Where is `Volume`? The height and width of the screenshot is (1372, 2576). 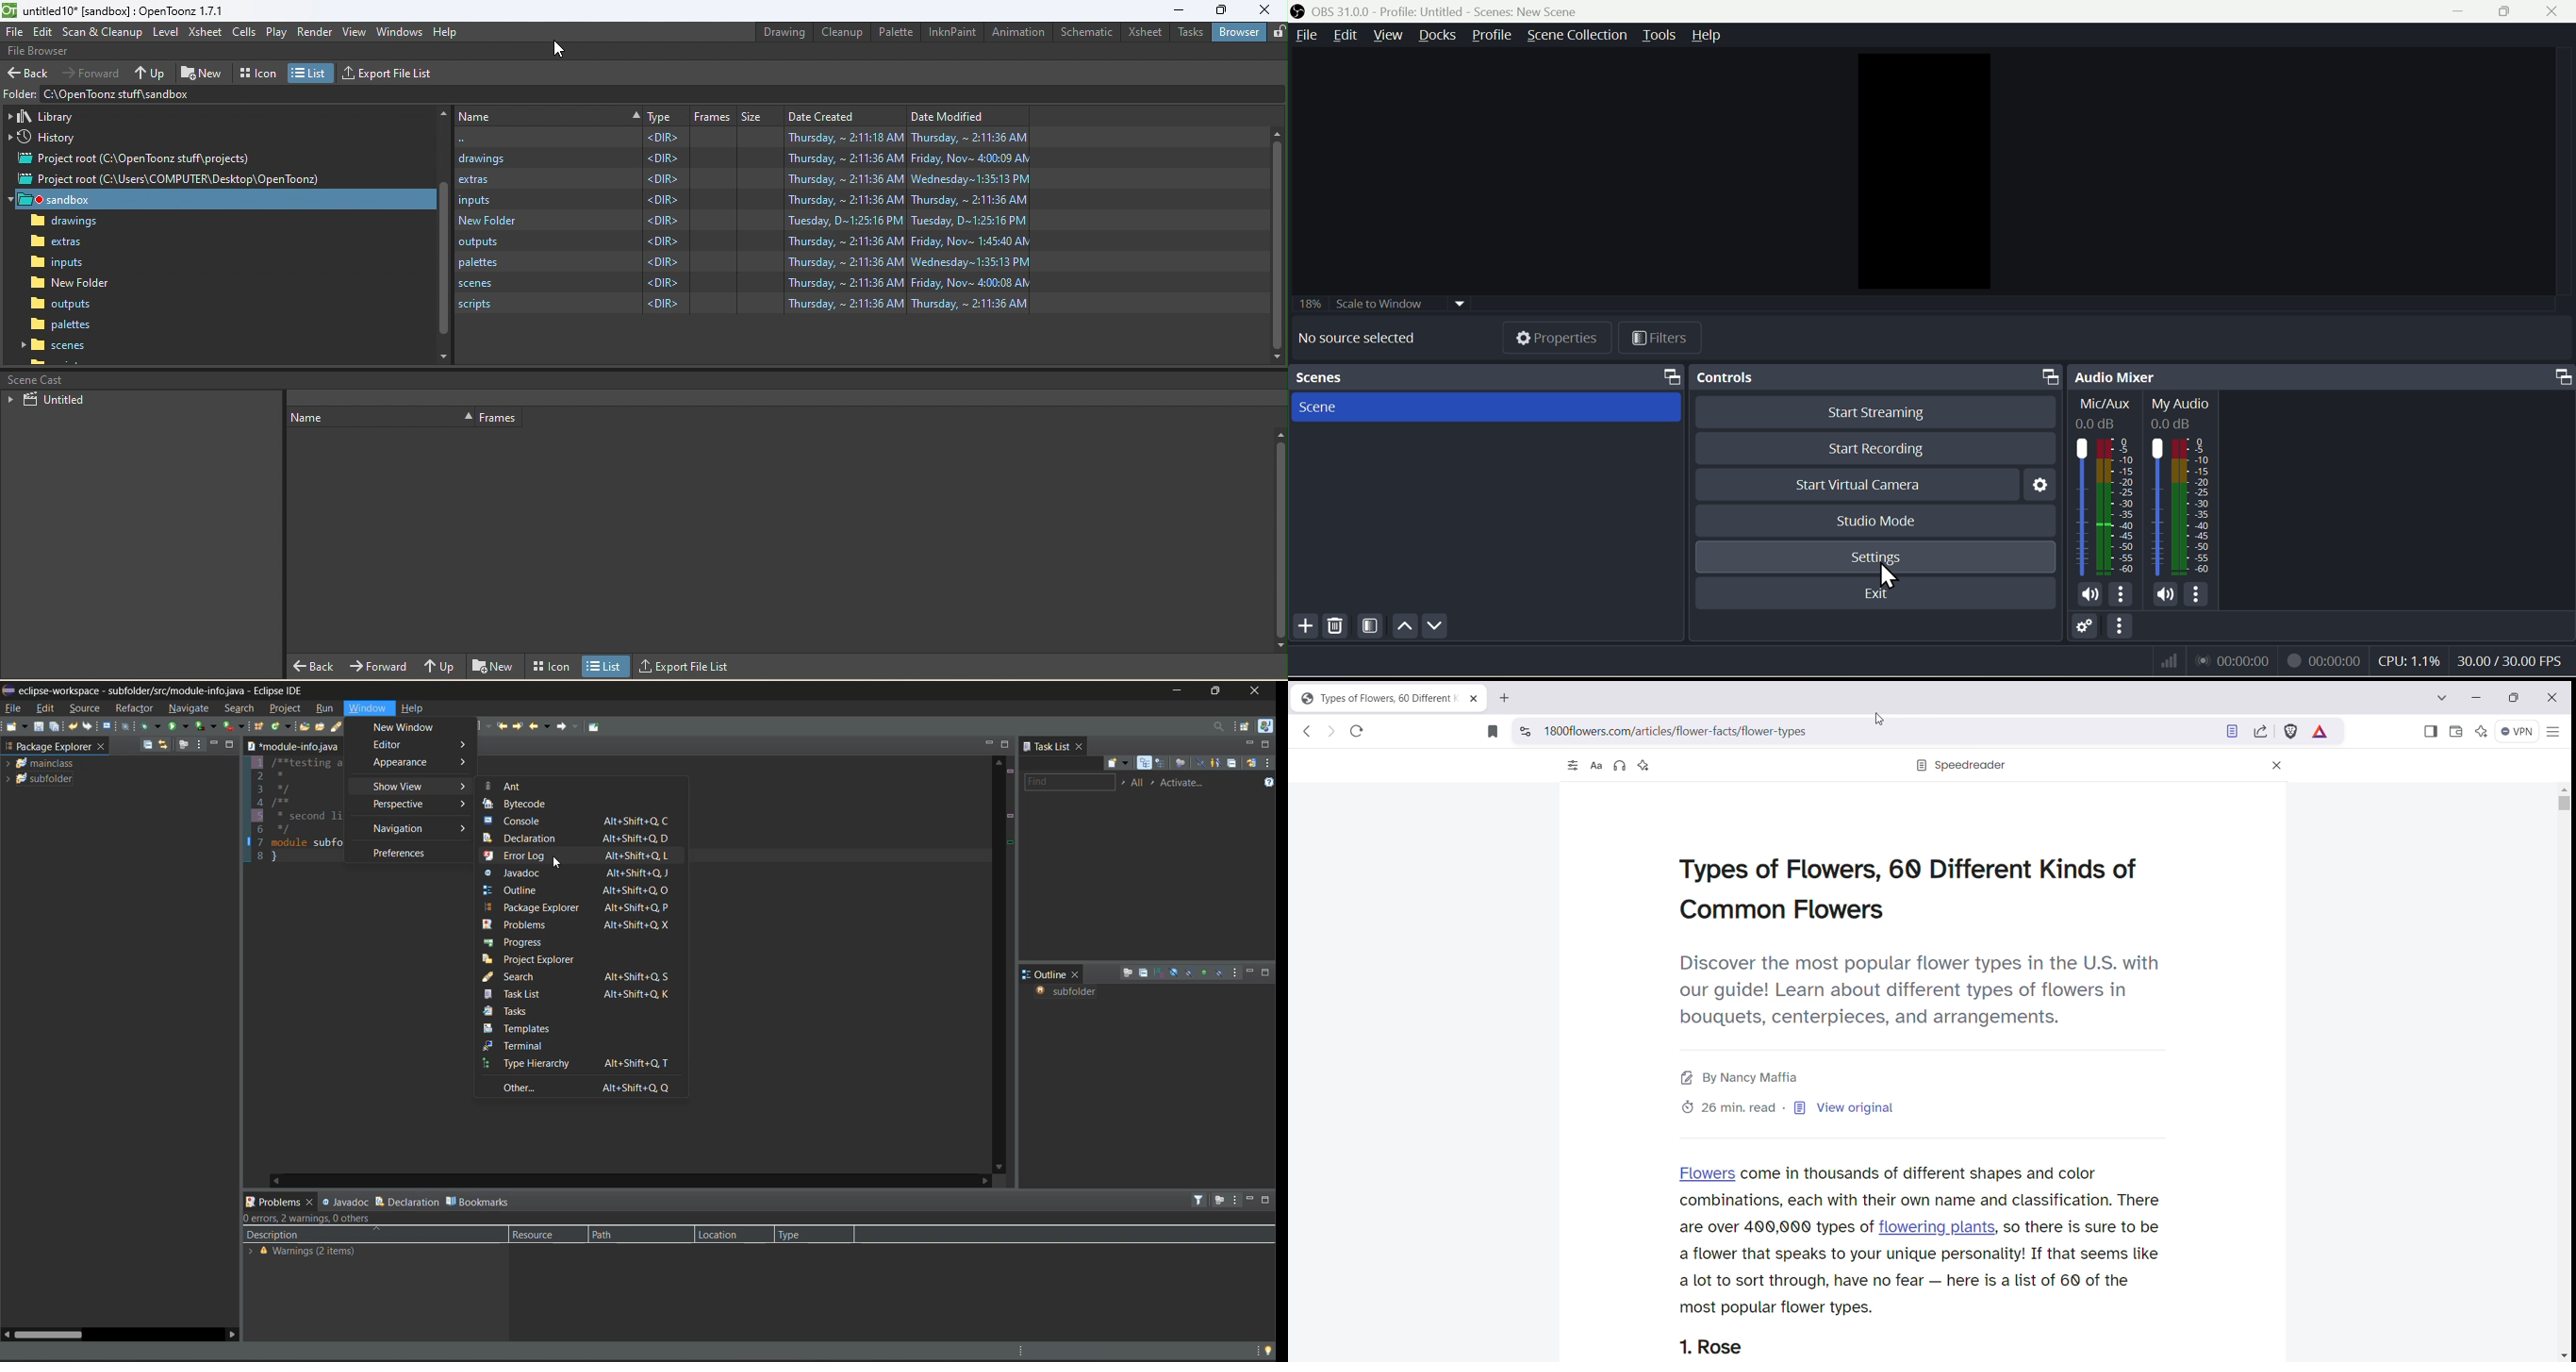 Volume is located at coordinates (2165, 595).